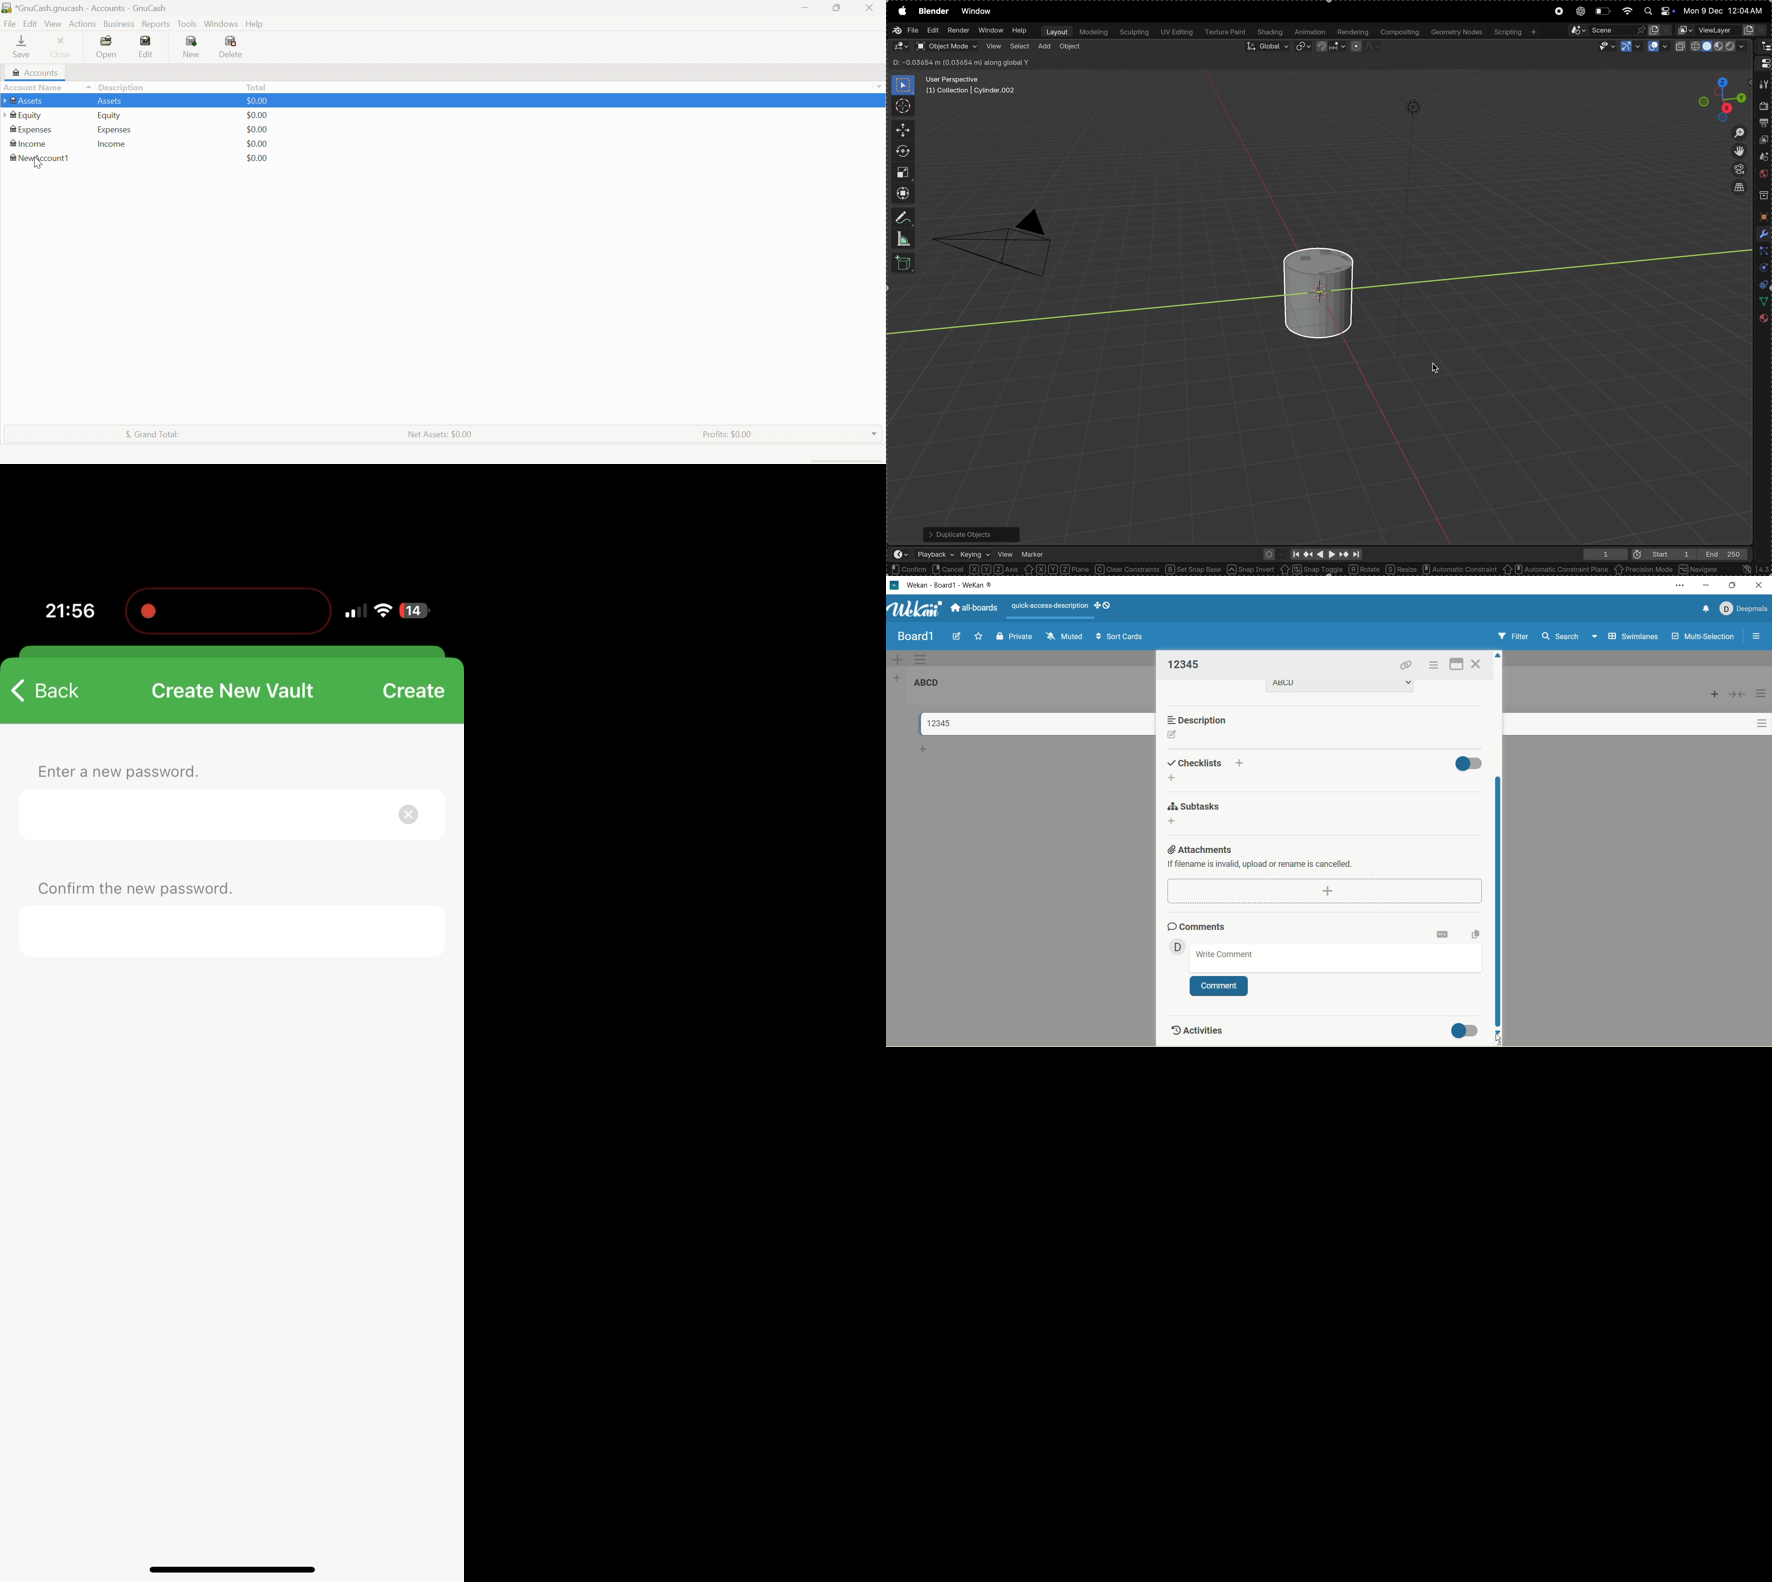  What do you see at coordinates (946, 46) in the screenshot?
I see `object mode` at bounding box center [946, 46].